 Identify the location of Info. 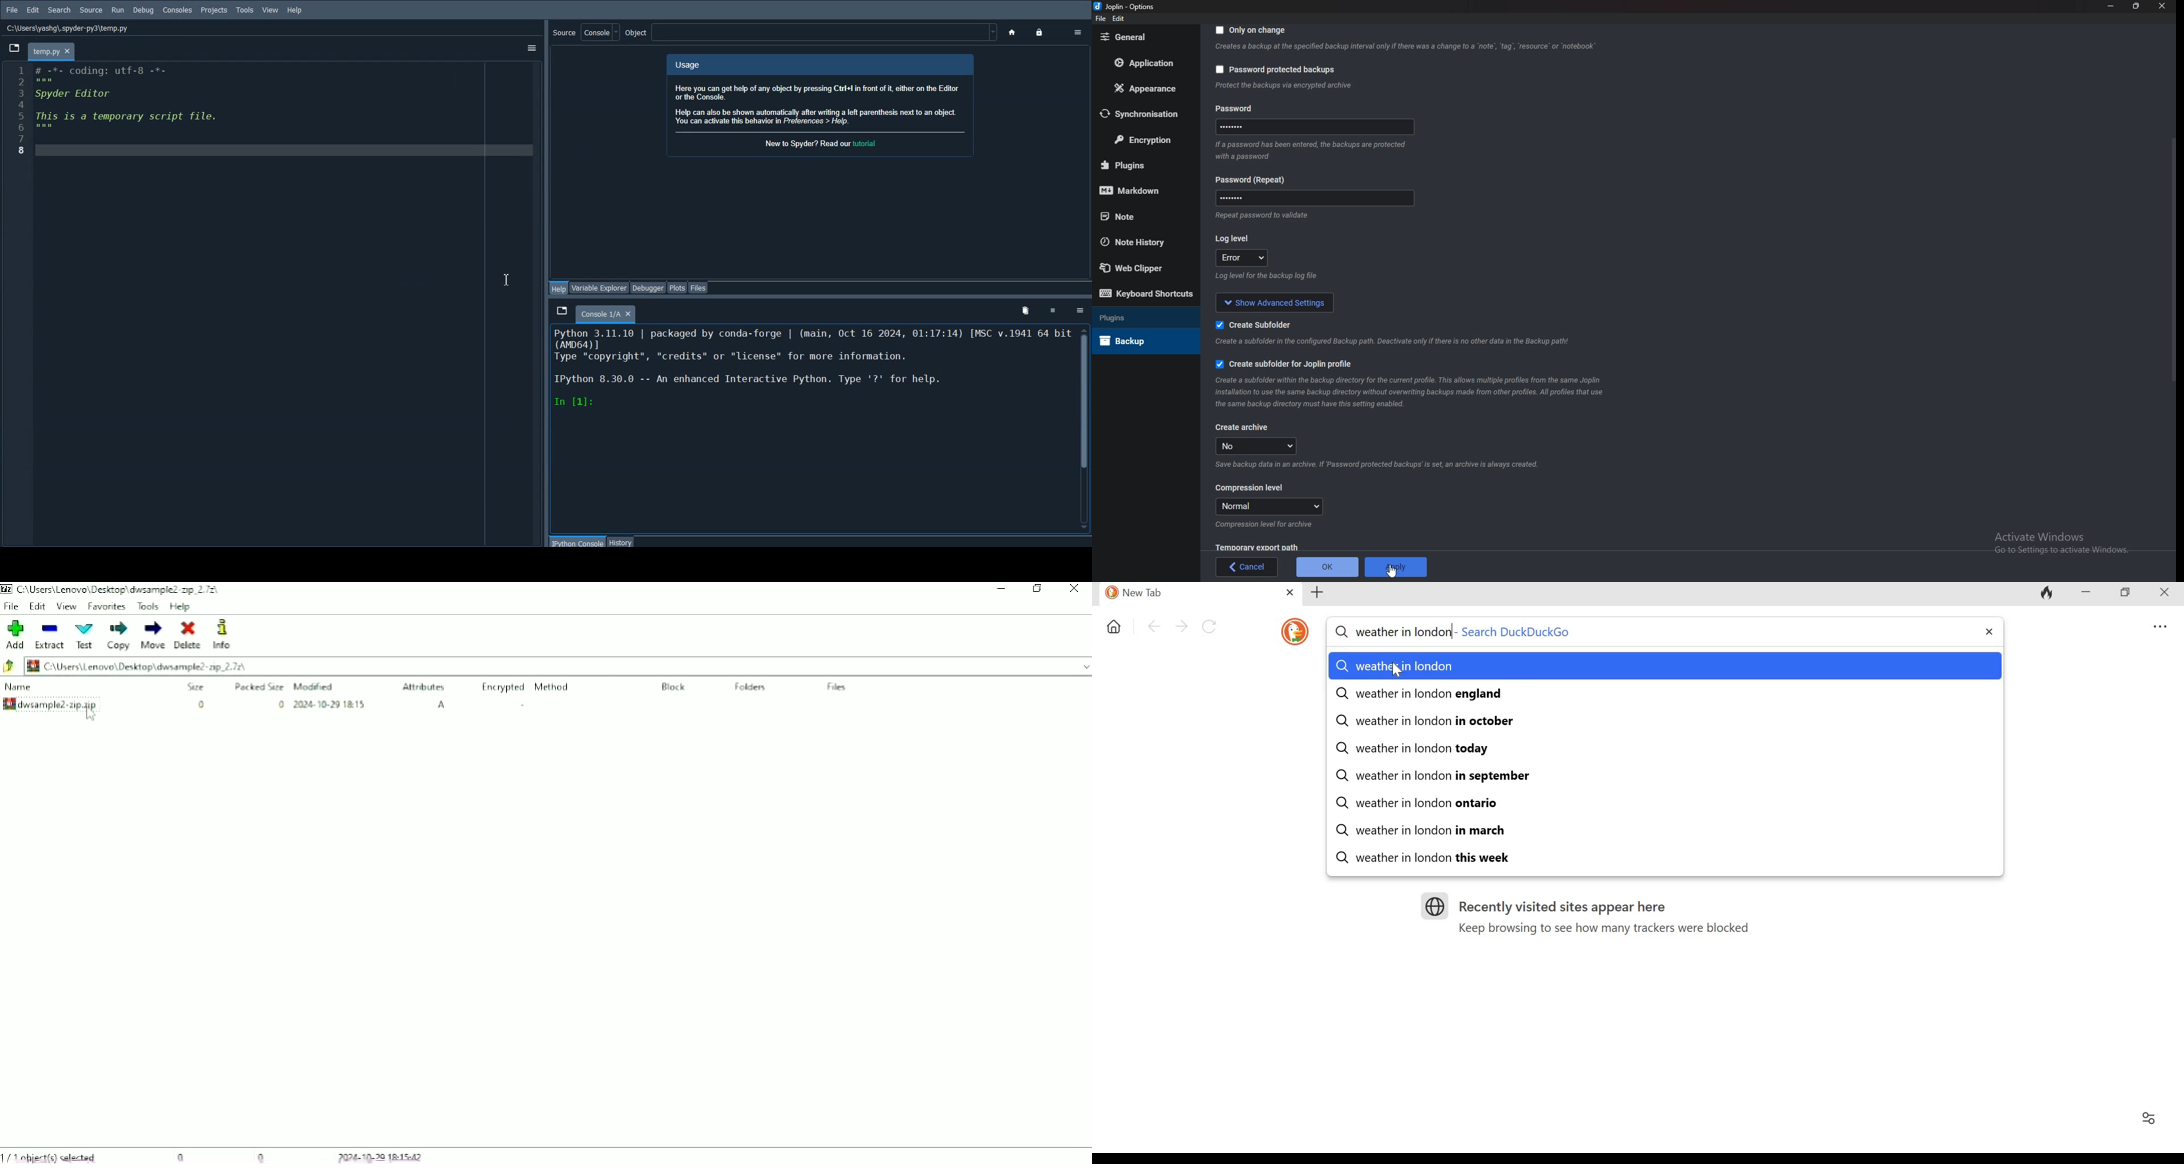
(1405, 48).